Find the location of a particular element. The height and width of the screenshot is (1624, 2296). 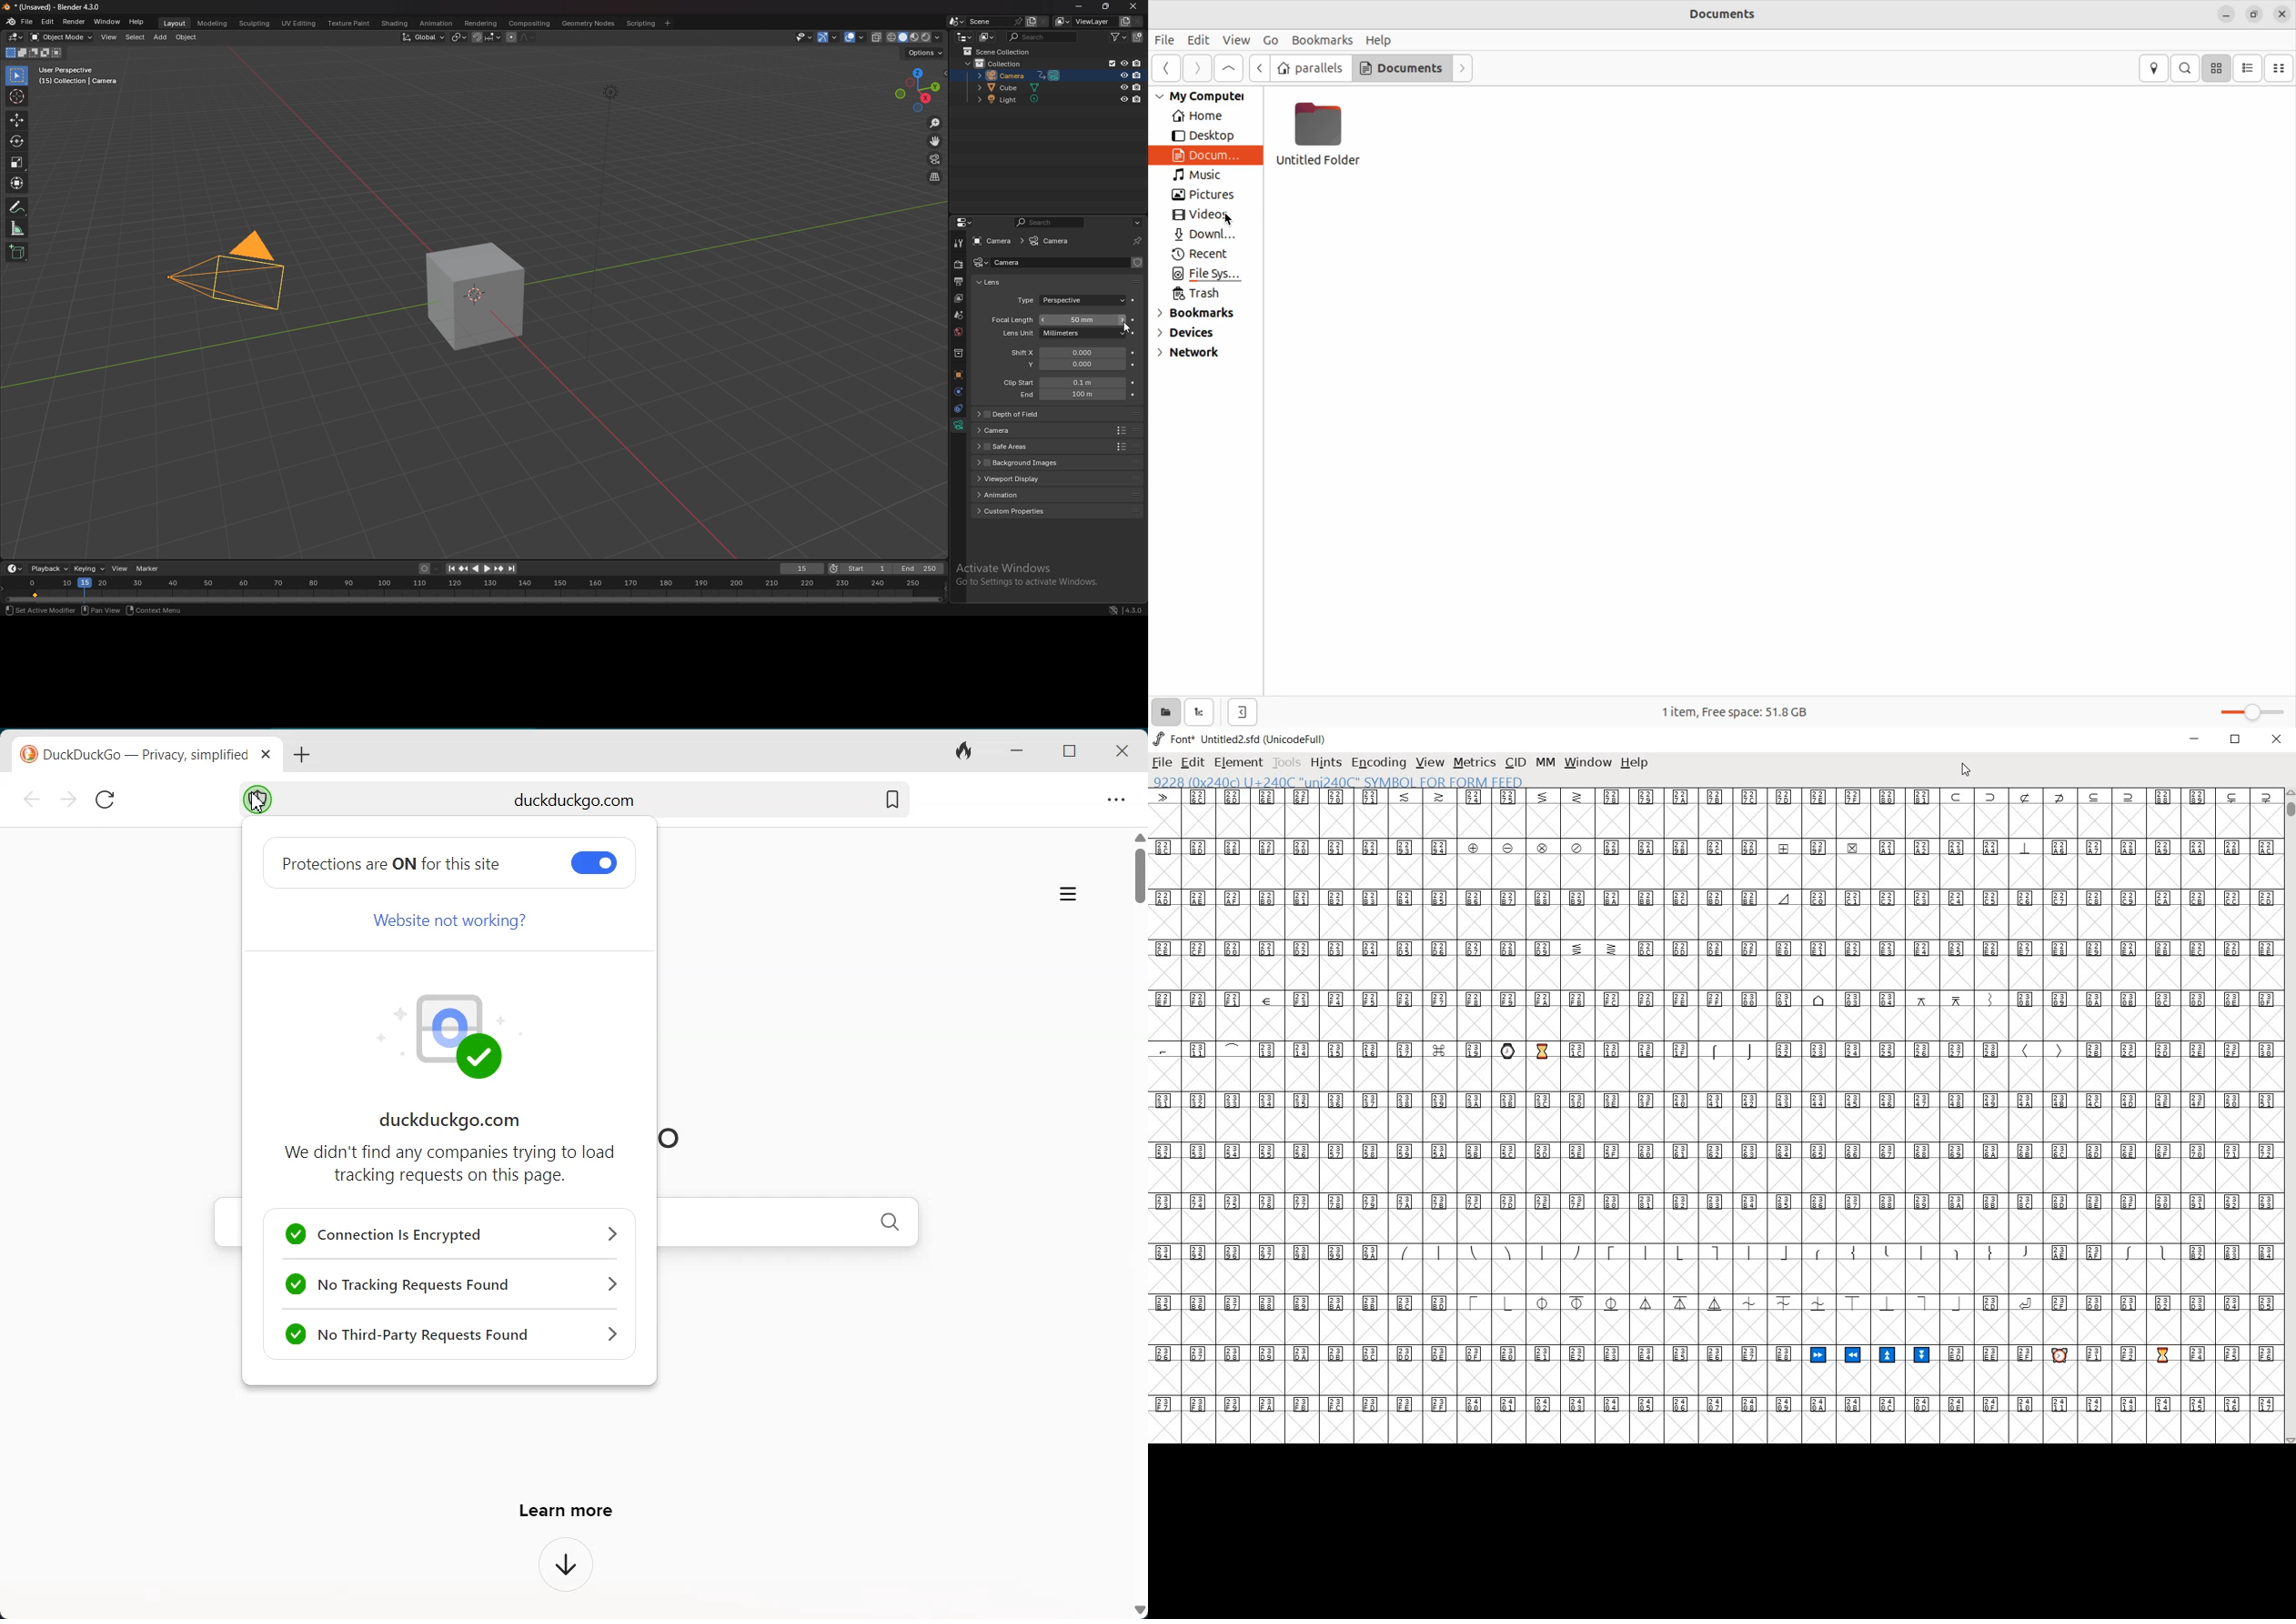

current frame is located at coordinates (802, 569).